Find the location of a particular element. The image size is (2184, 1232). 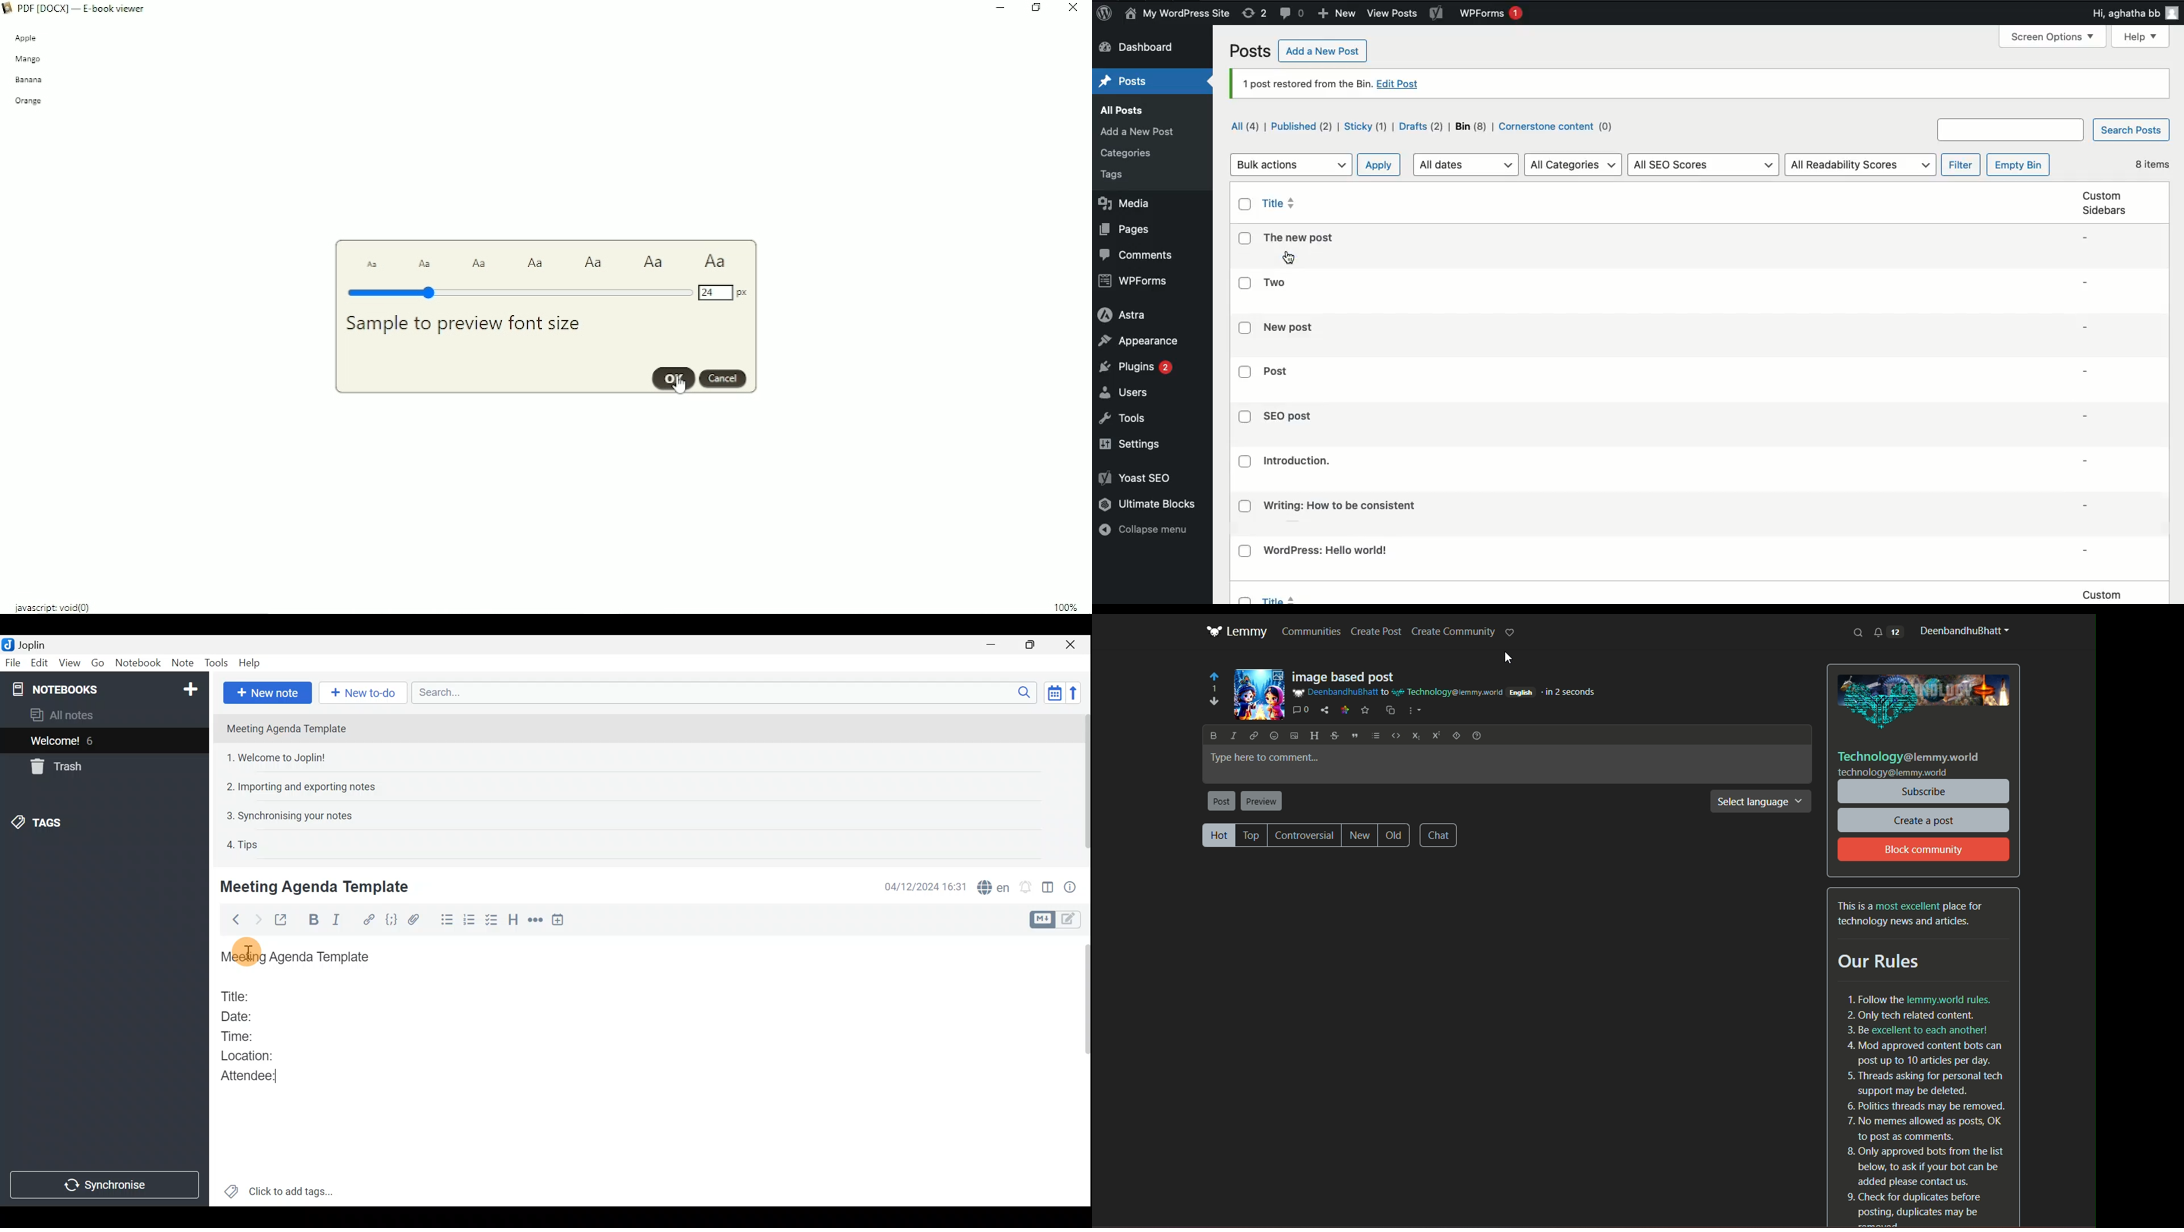

Text size is located at coordinates (537, 263).